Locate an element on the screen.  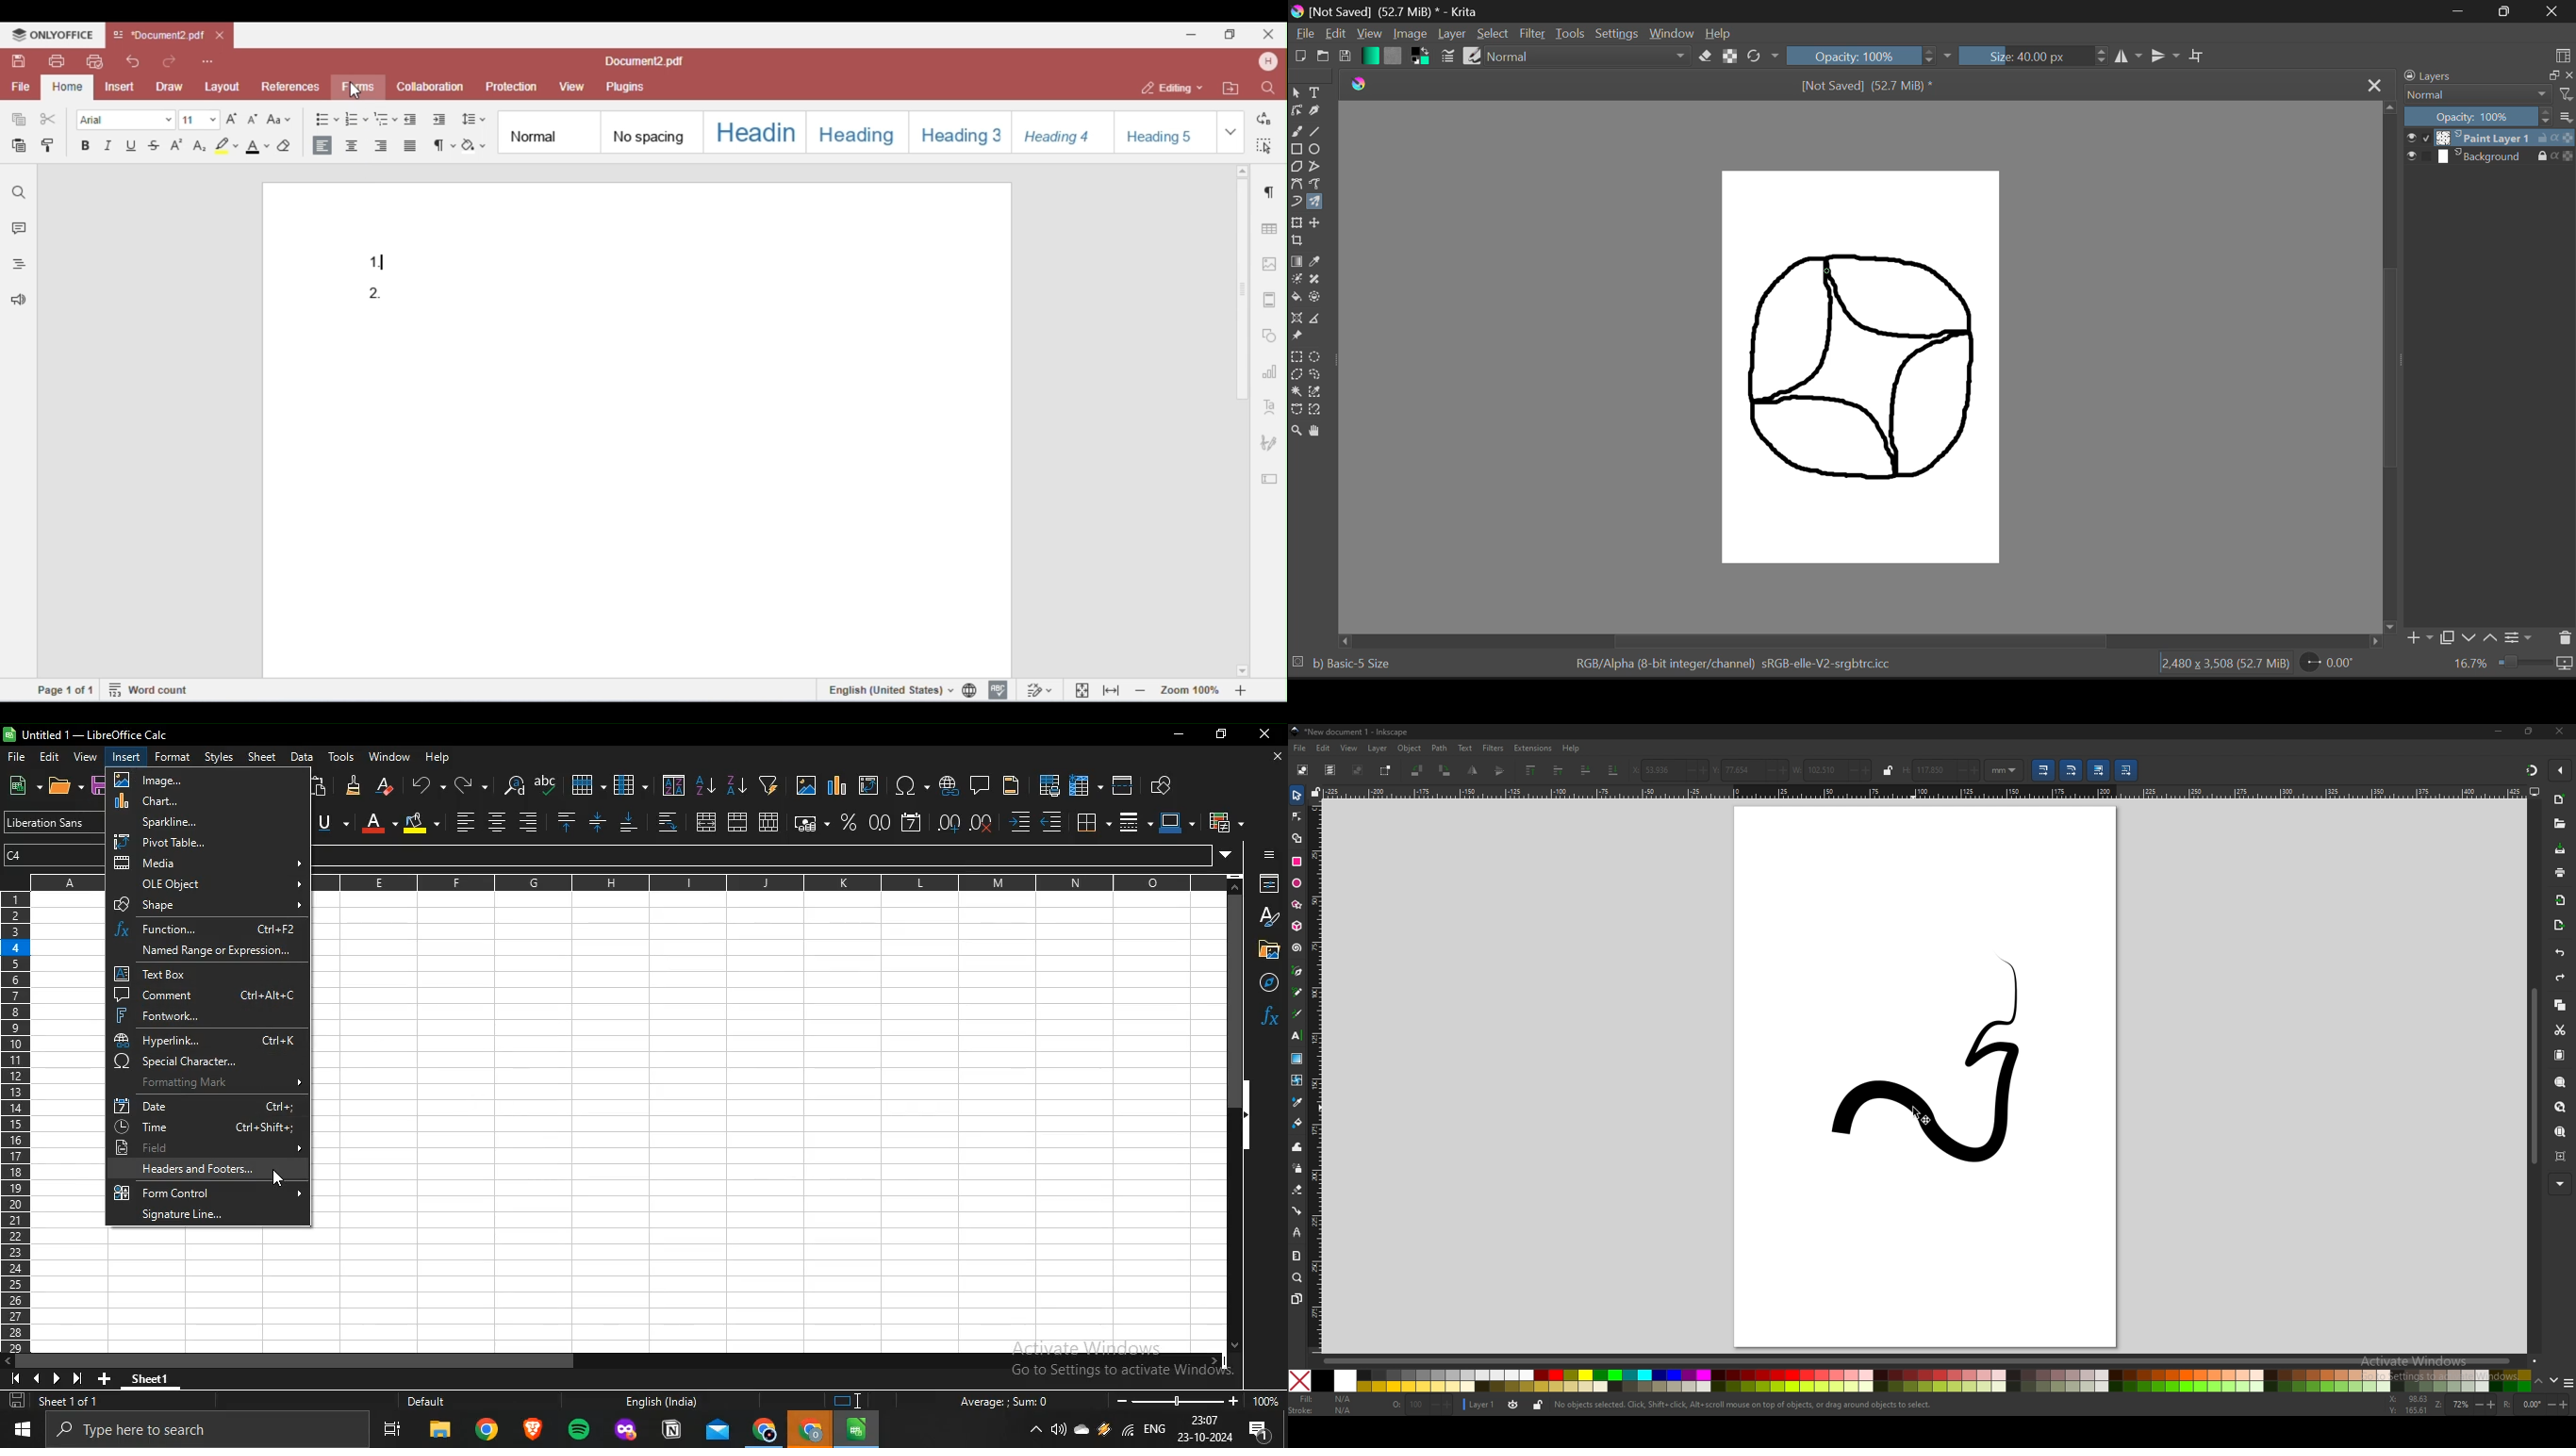
Edit is located at coordinates (1335, 34).